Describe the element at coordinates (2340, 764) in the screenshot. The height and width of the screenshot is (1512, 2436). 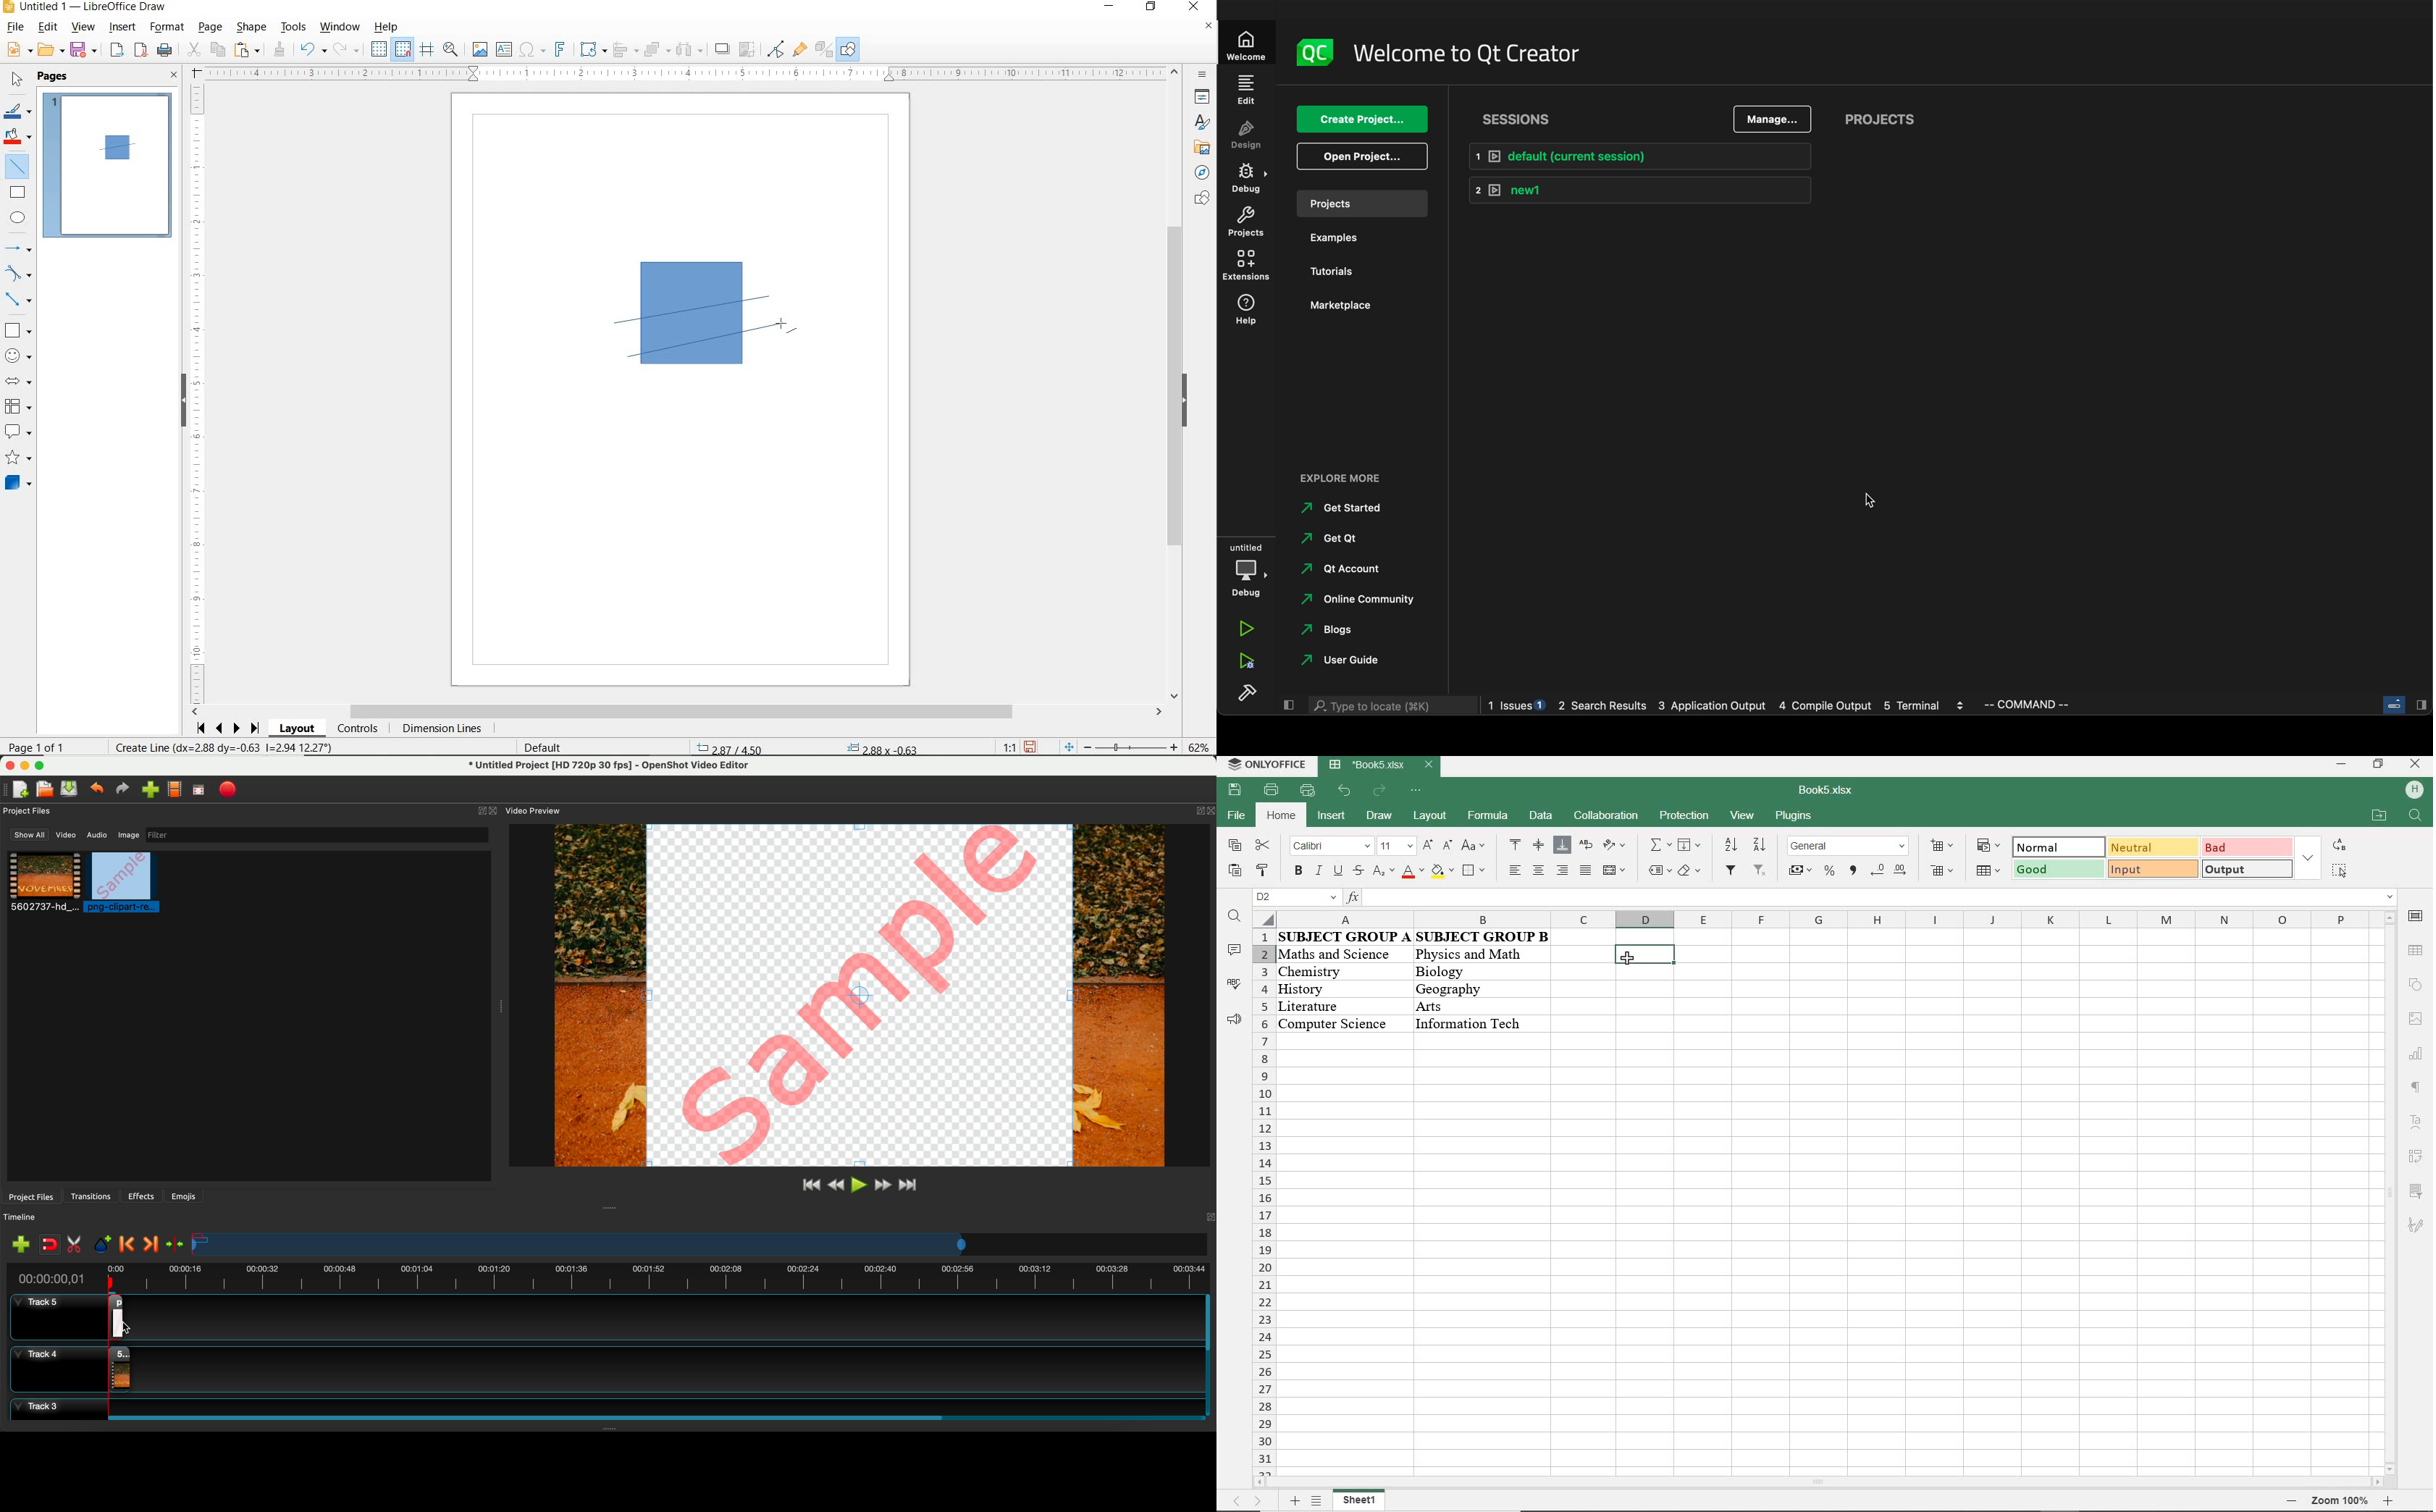
I see `minimize` at that location.